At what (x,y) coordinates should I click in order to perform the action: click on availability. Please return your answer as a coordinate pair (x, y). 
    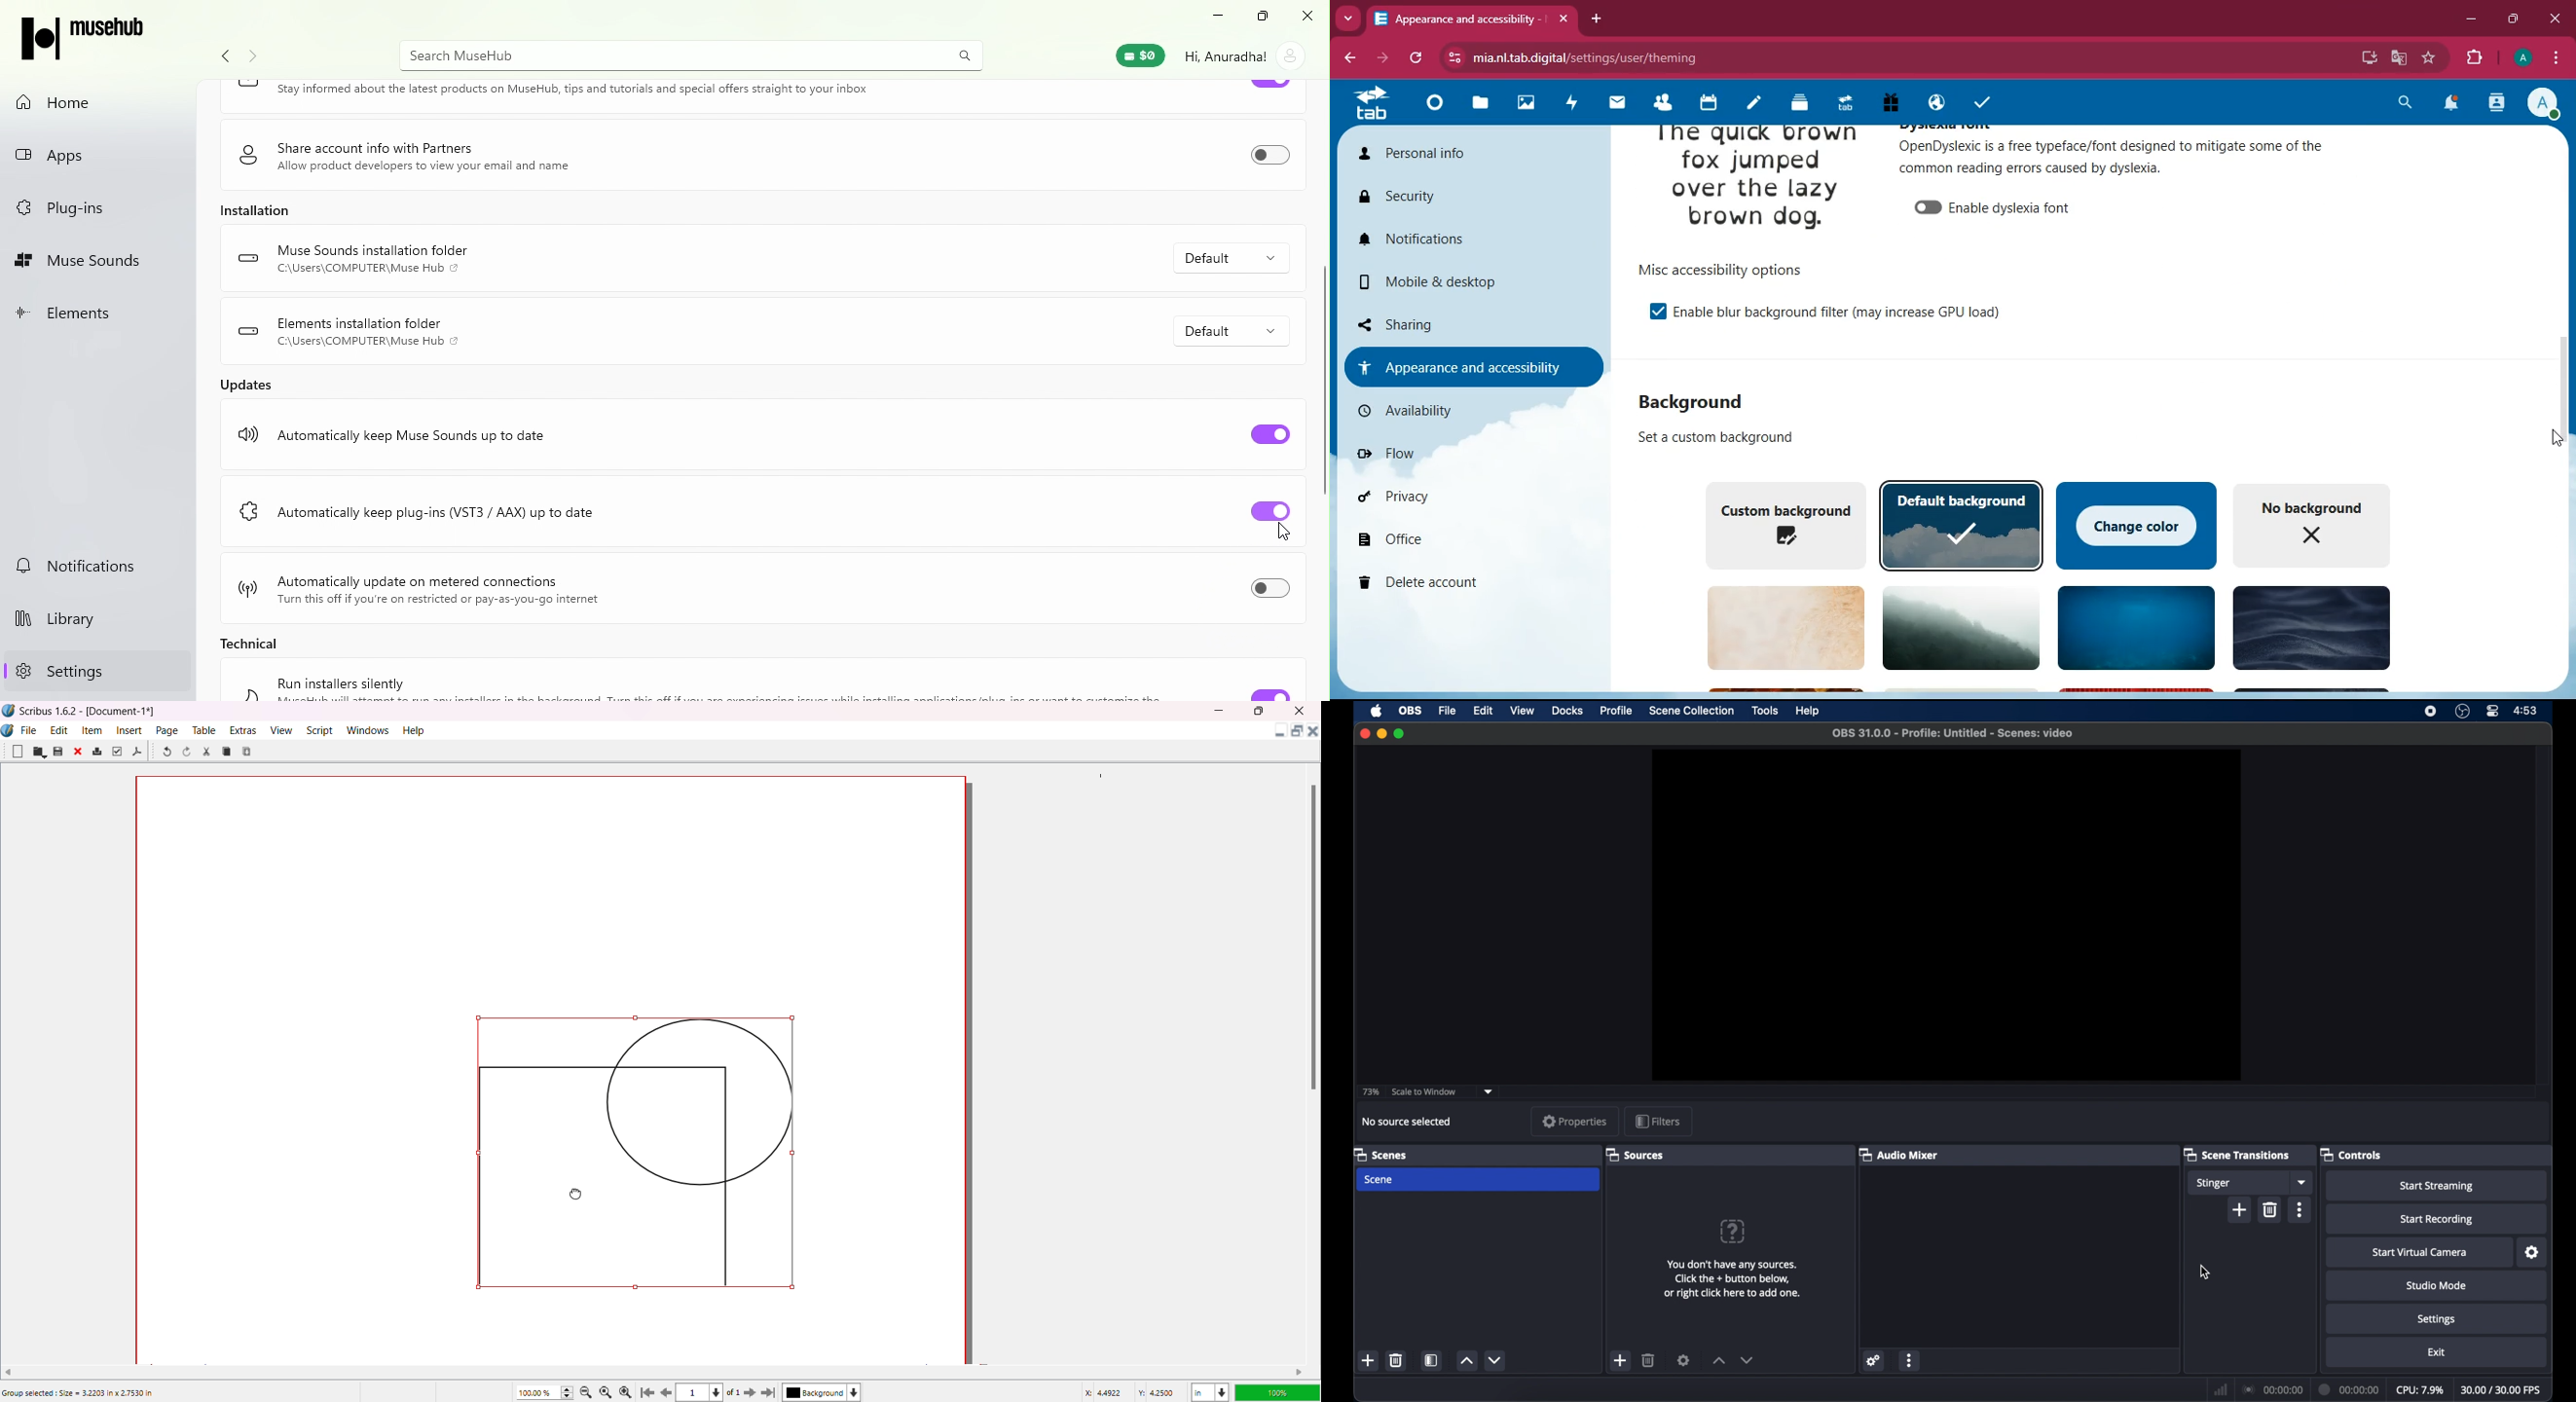
    Looking at the image, I should click on (1462, 411).